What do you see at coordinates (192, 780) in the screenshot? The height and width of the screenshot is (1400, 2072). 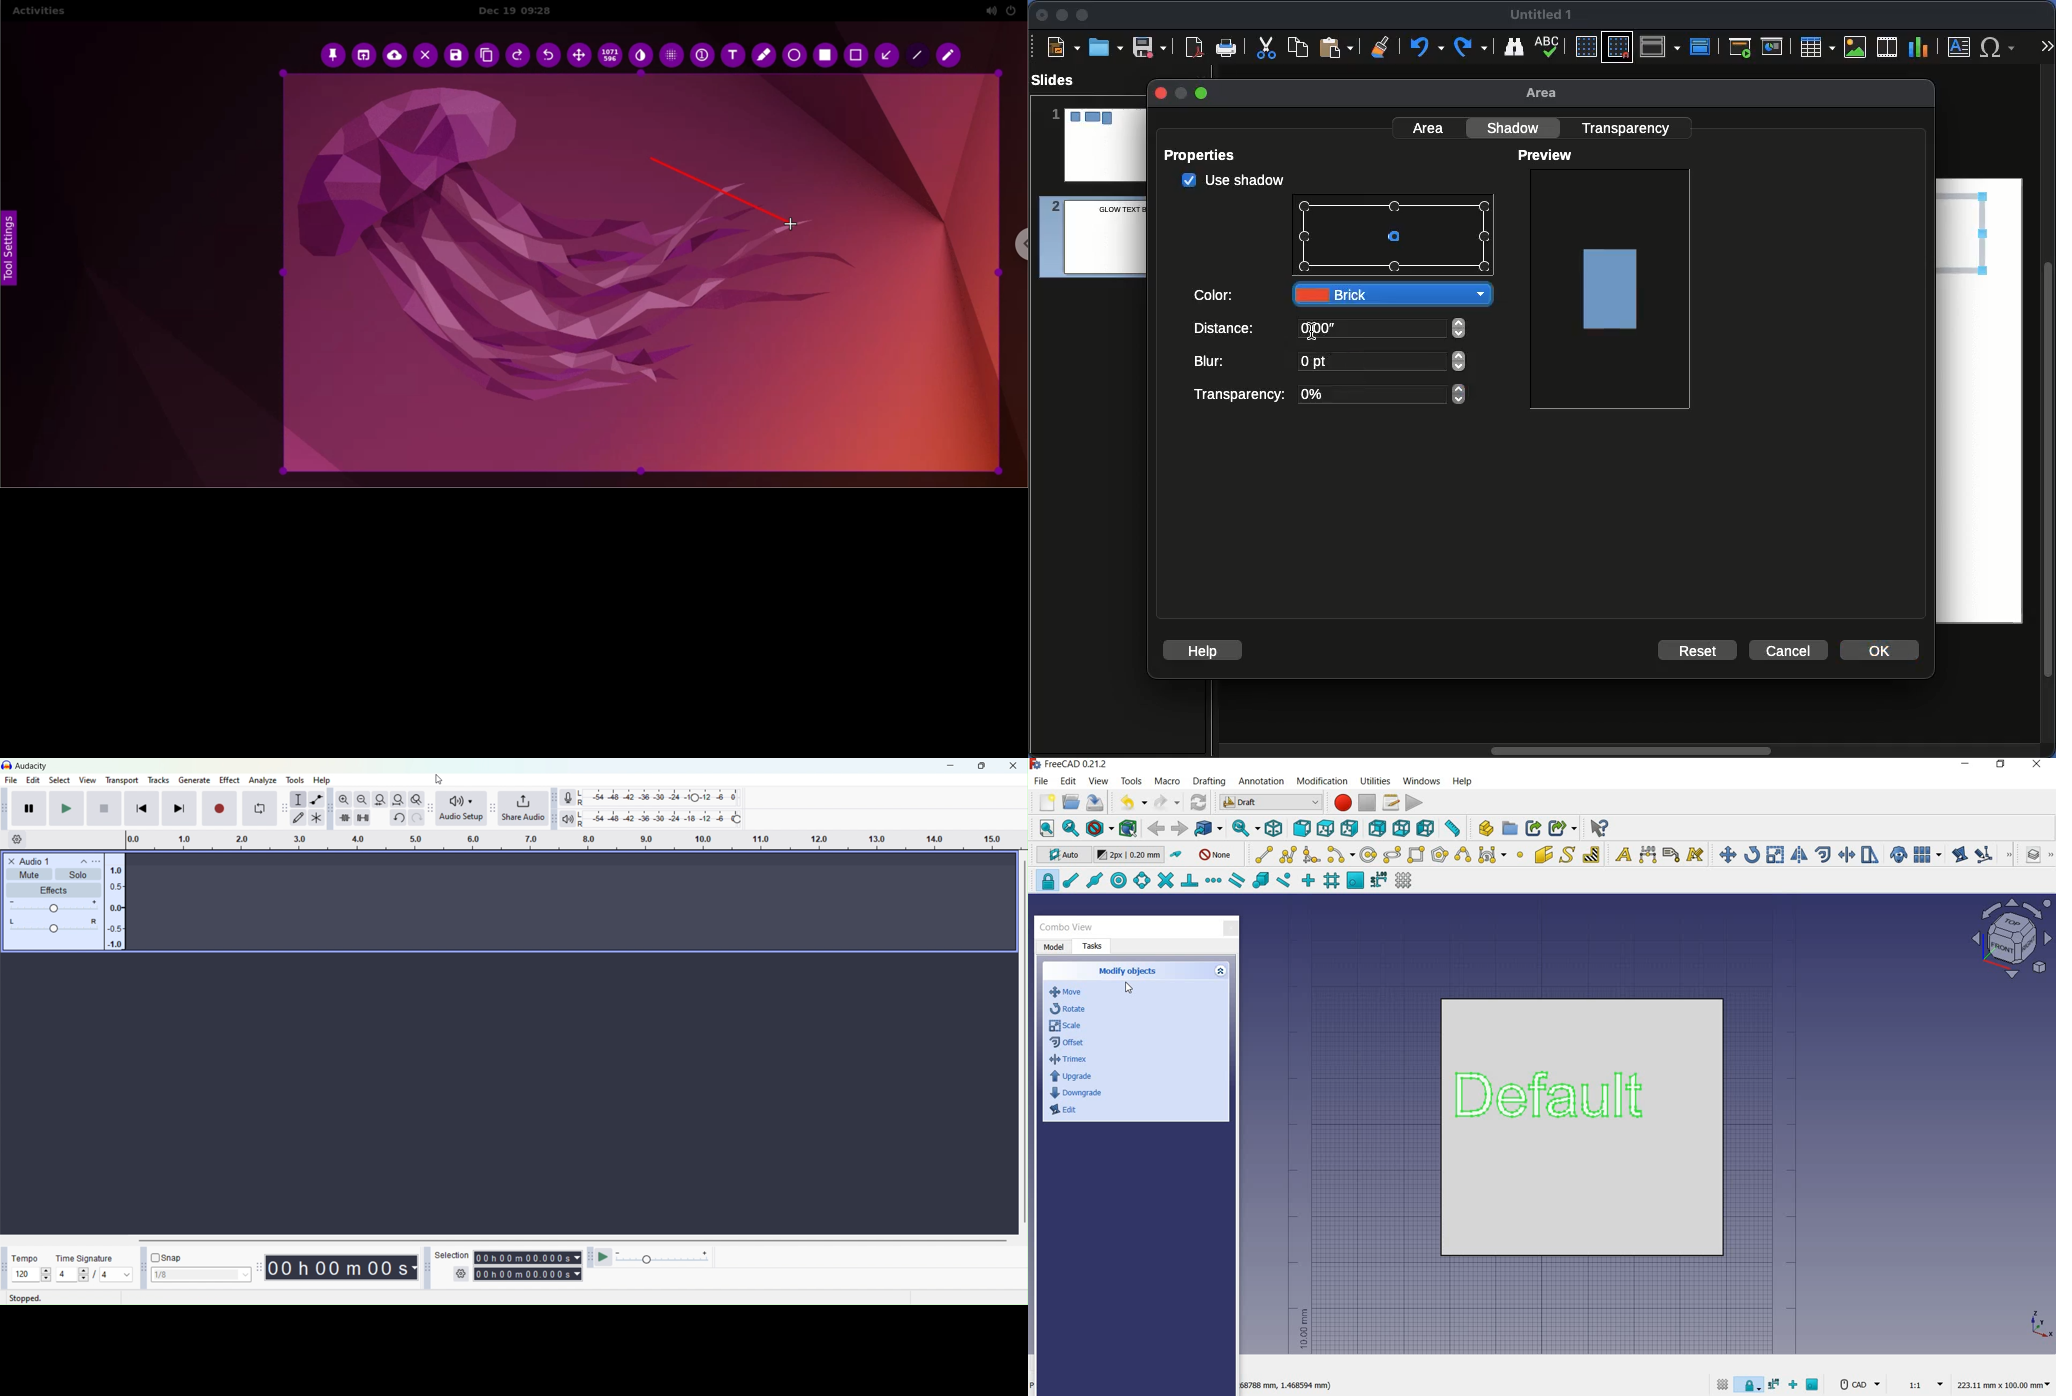 I see `Generate` at bounding box center [192, 780].